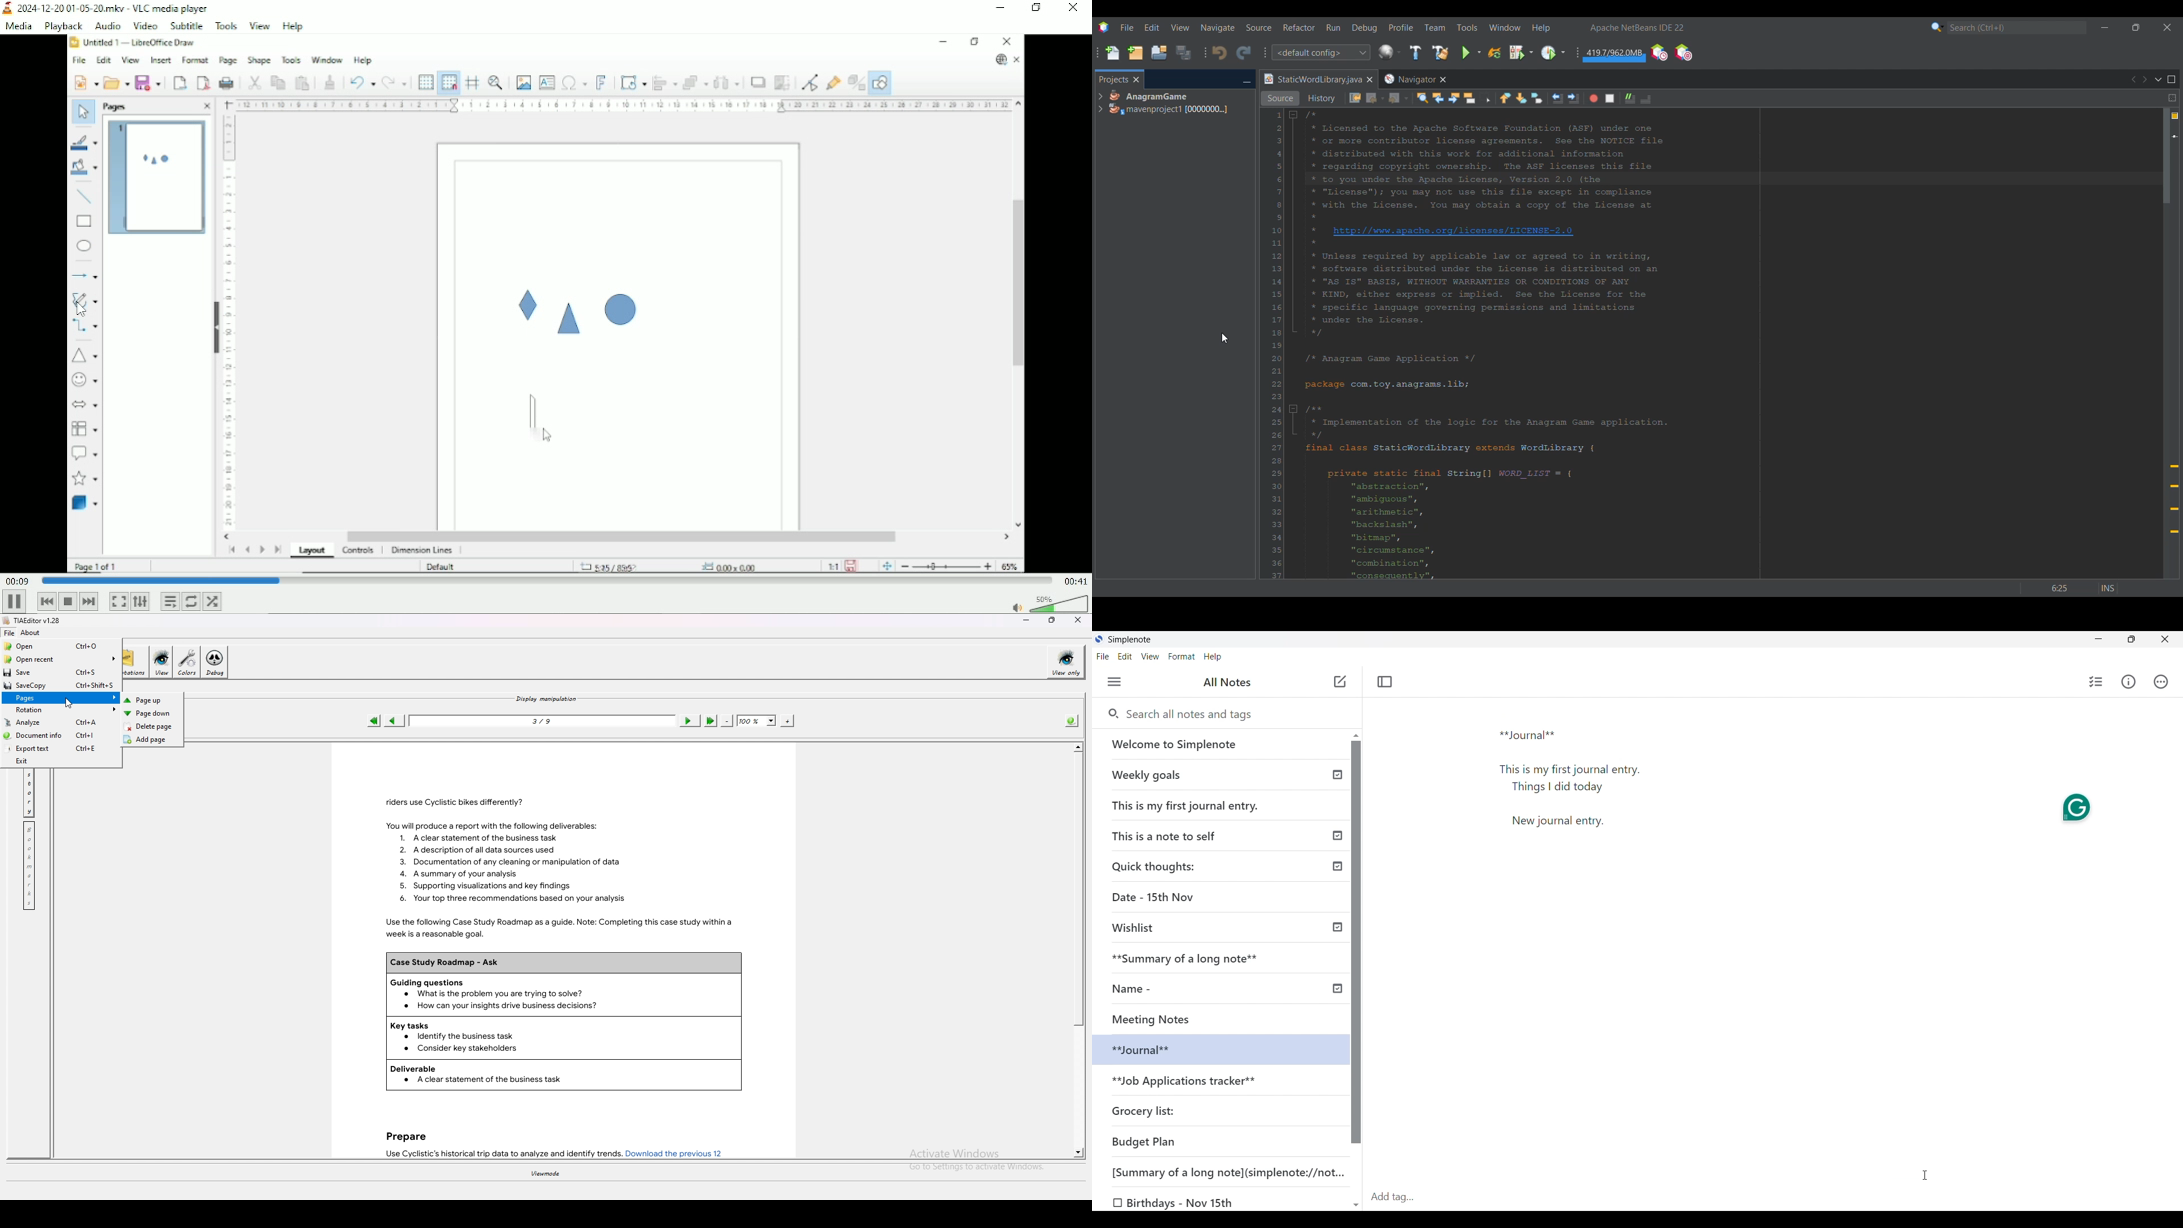 This screenshot has width=2184, height=1232. Describe the element at coordinates (1218, 1048) in the screenshot. I see `selected note` at that location.